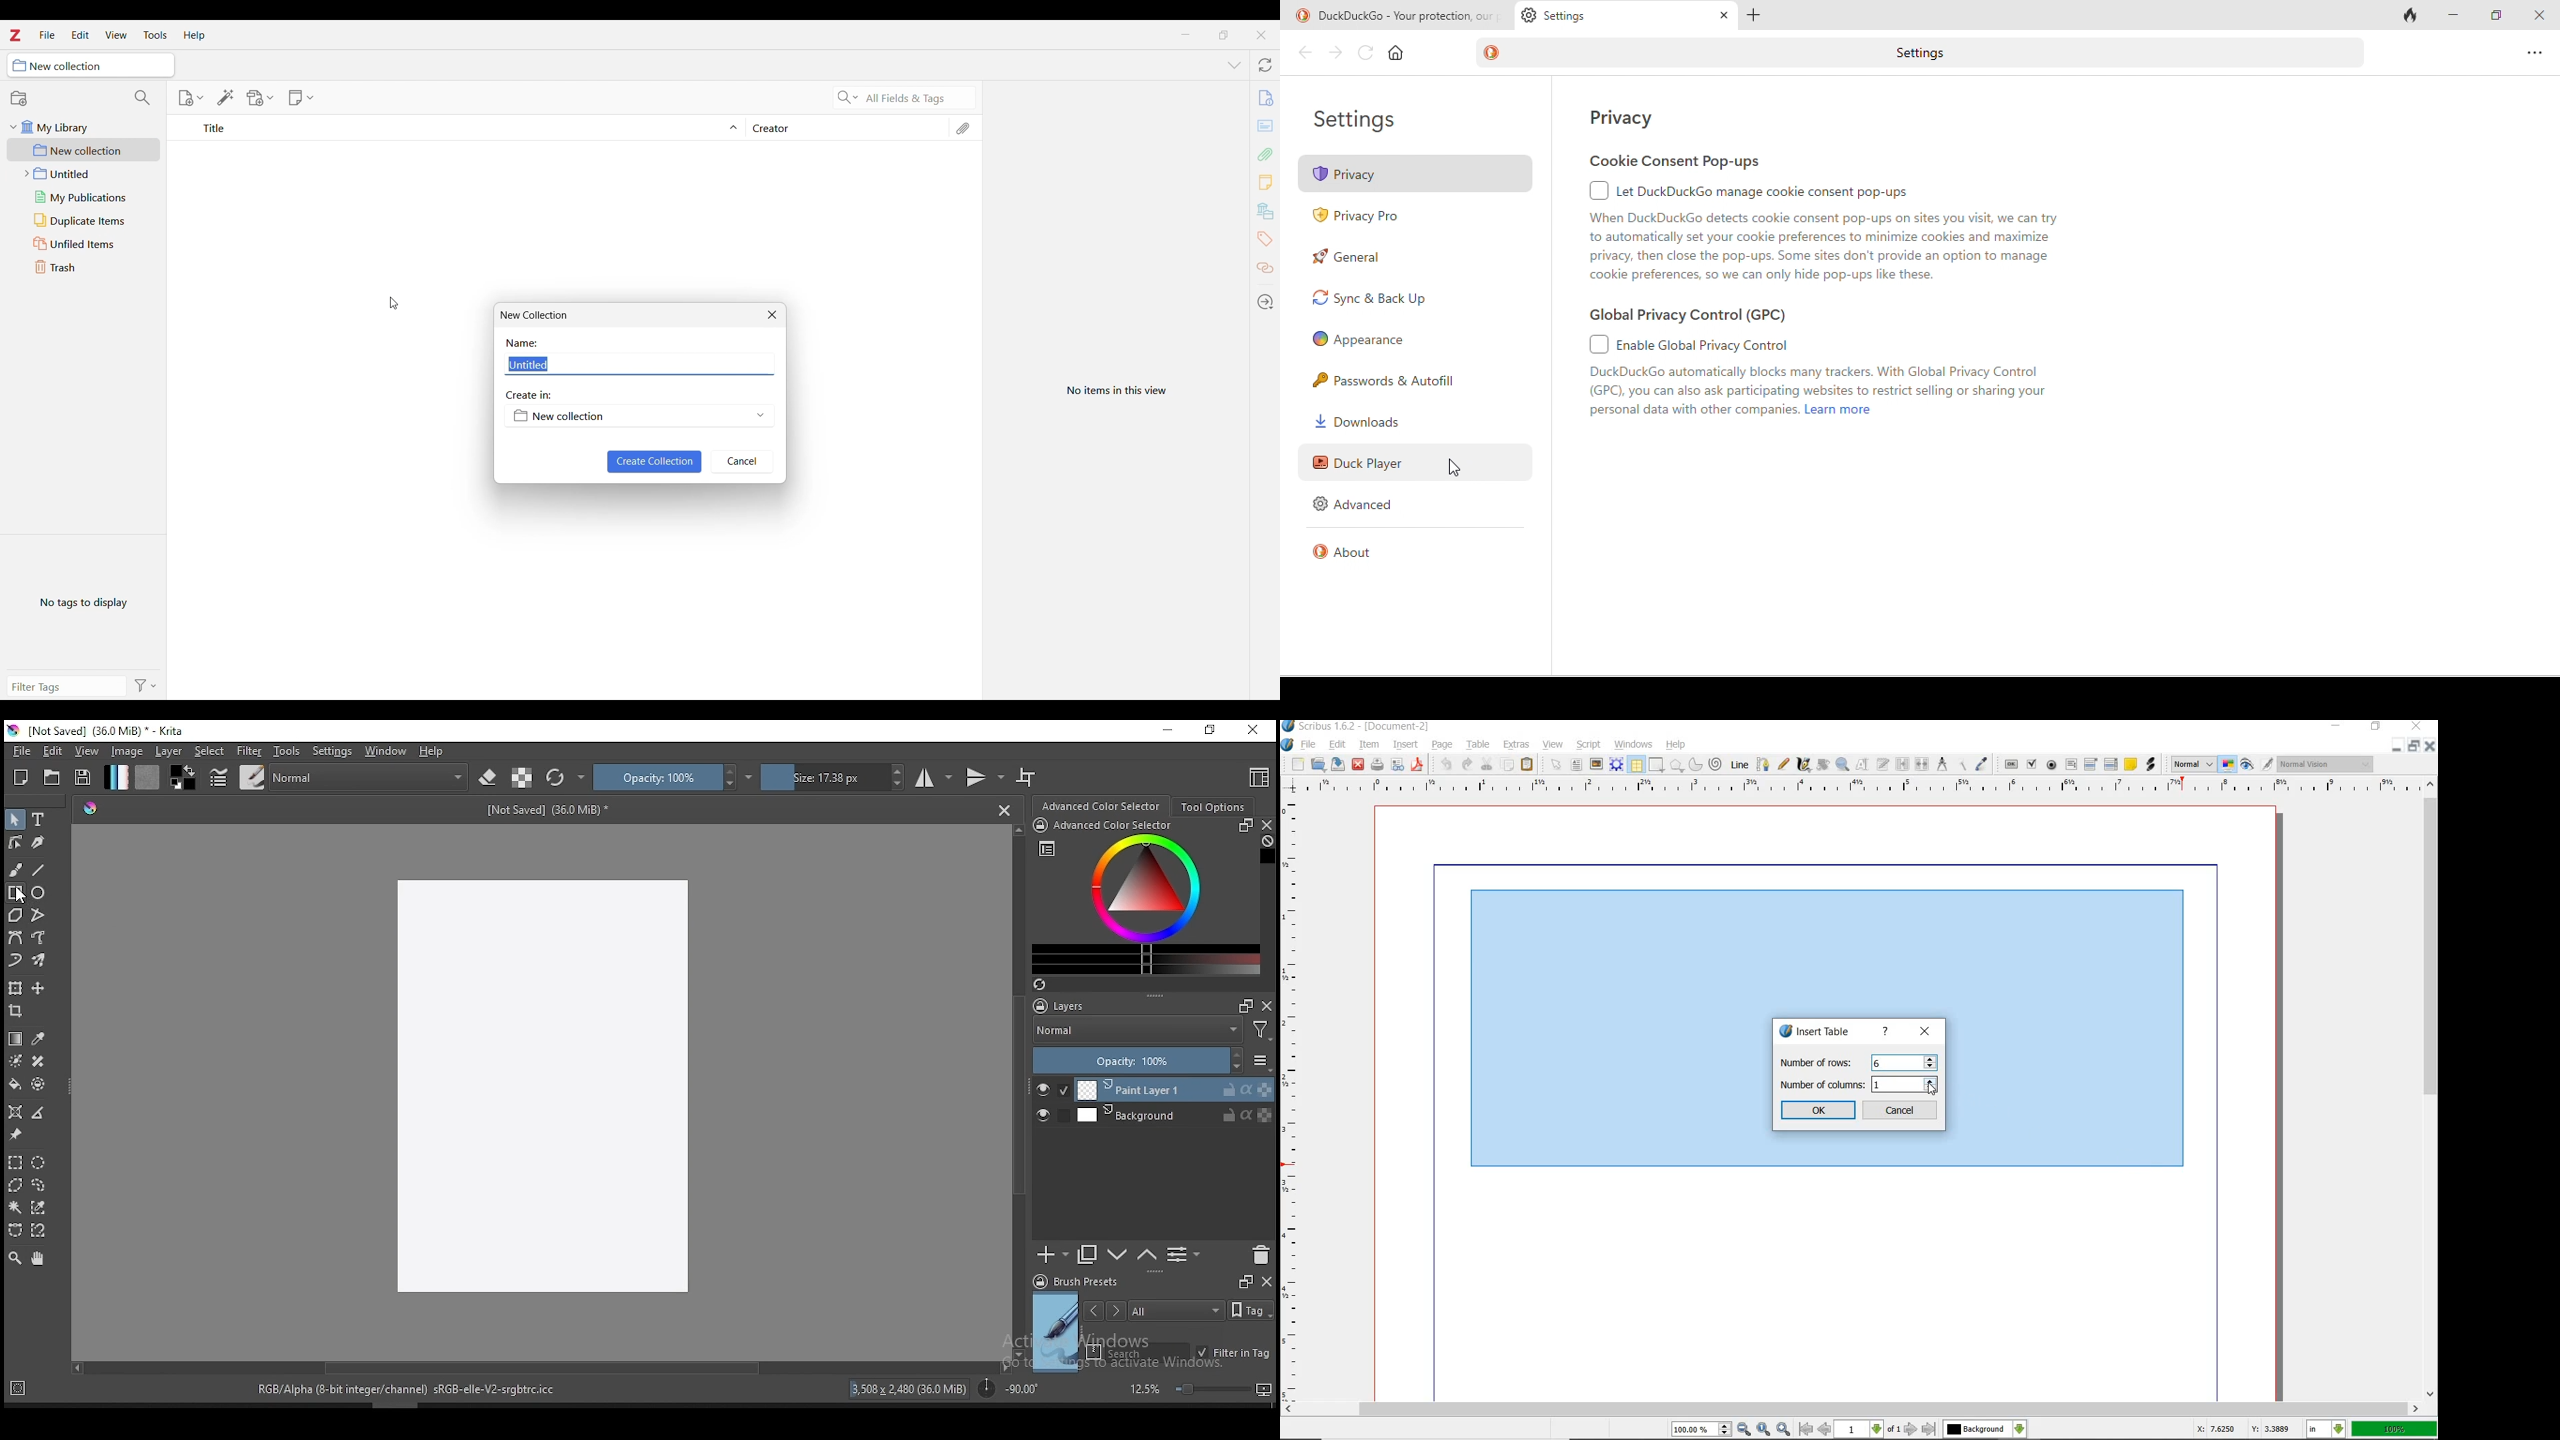 This screenshot has width=2576, height=1456. Describe the element at coordinates (903, 1389) in the screenshot. I see `resolution` at that location.